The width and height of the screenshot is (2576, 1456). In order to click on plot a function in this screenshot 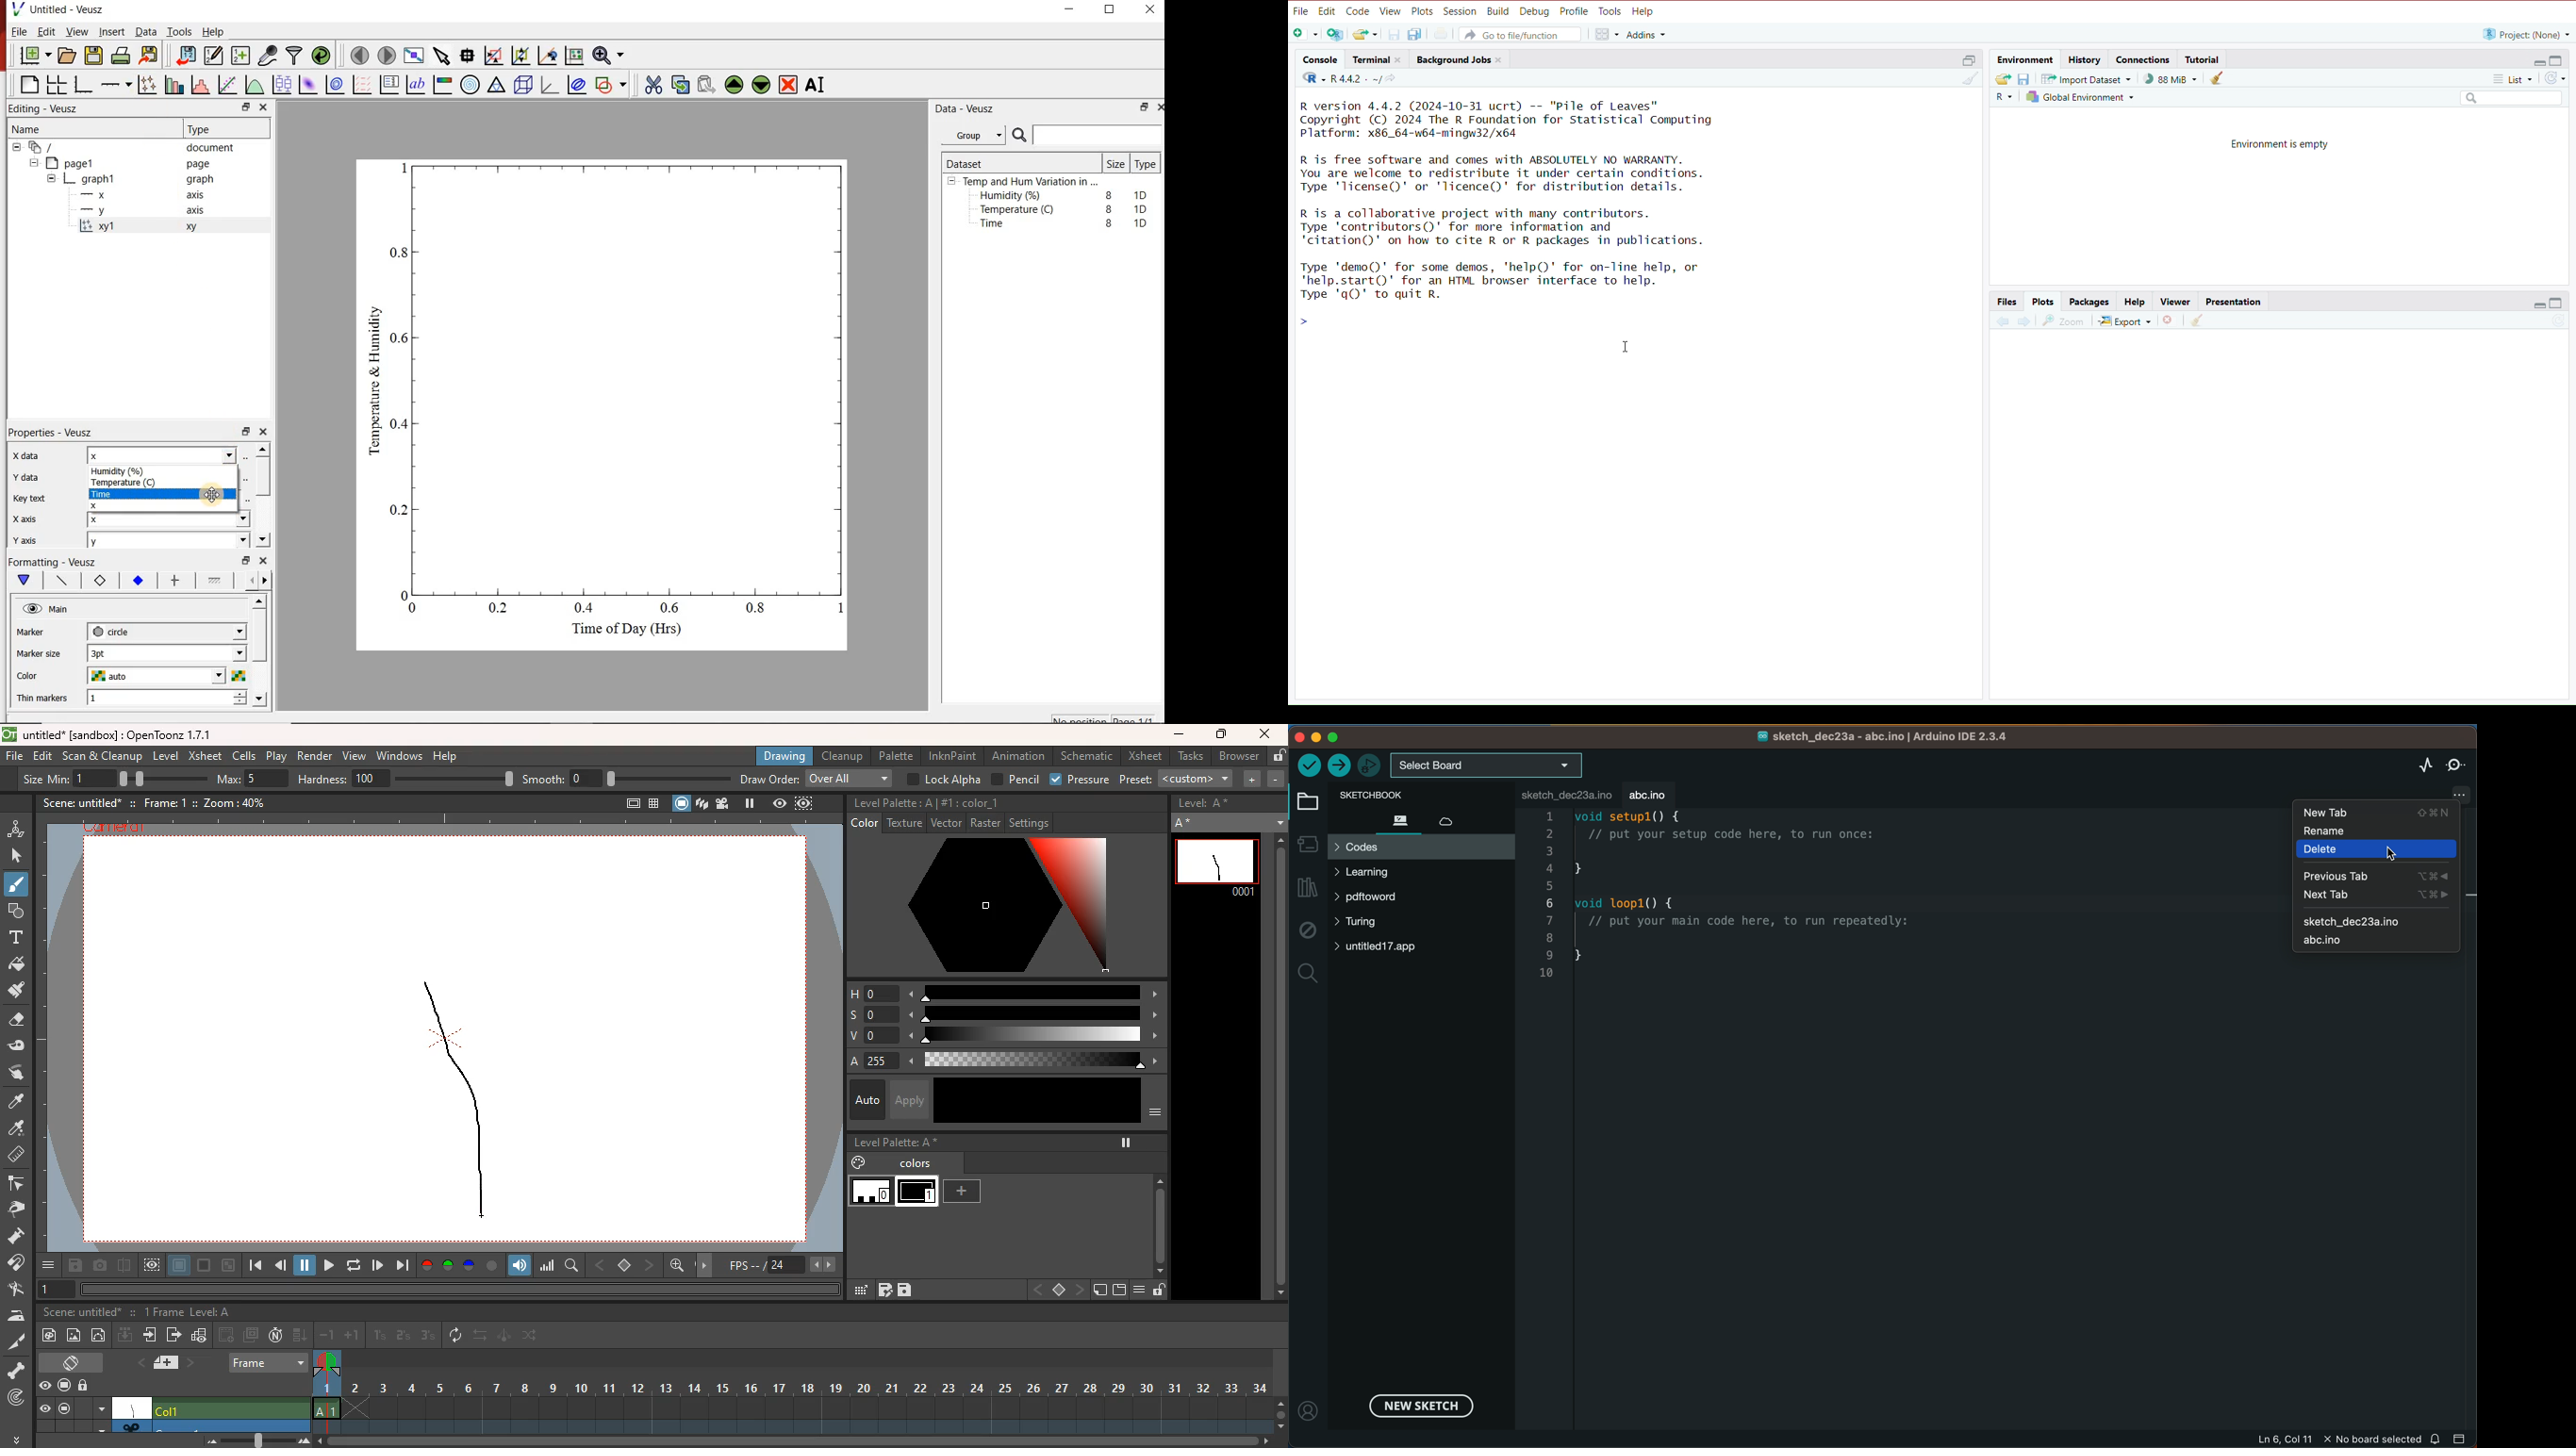, I will do `click(256, 87)`.